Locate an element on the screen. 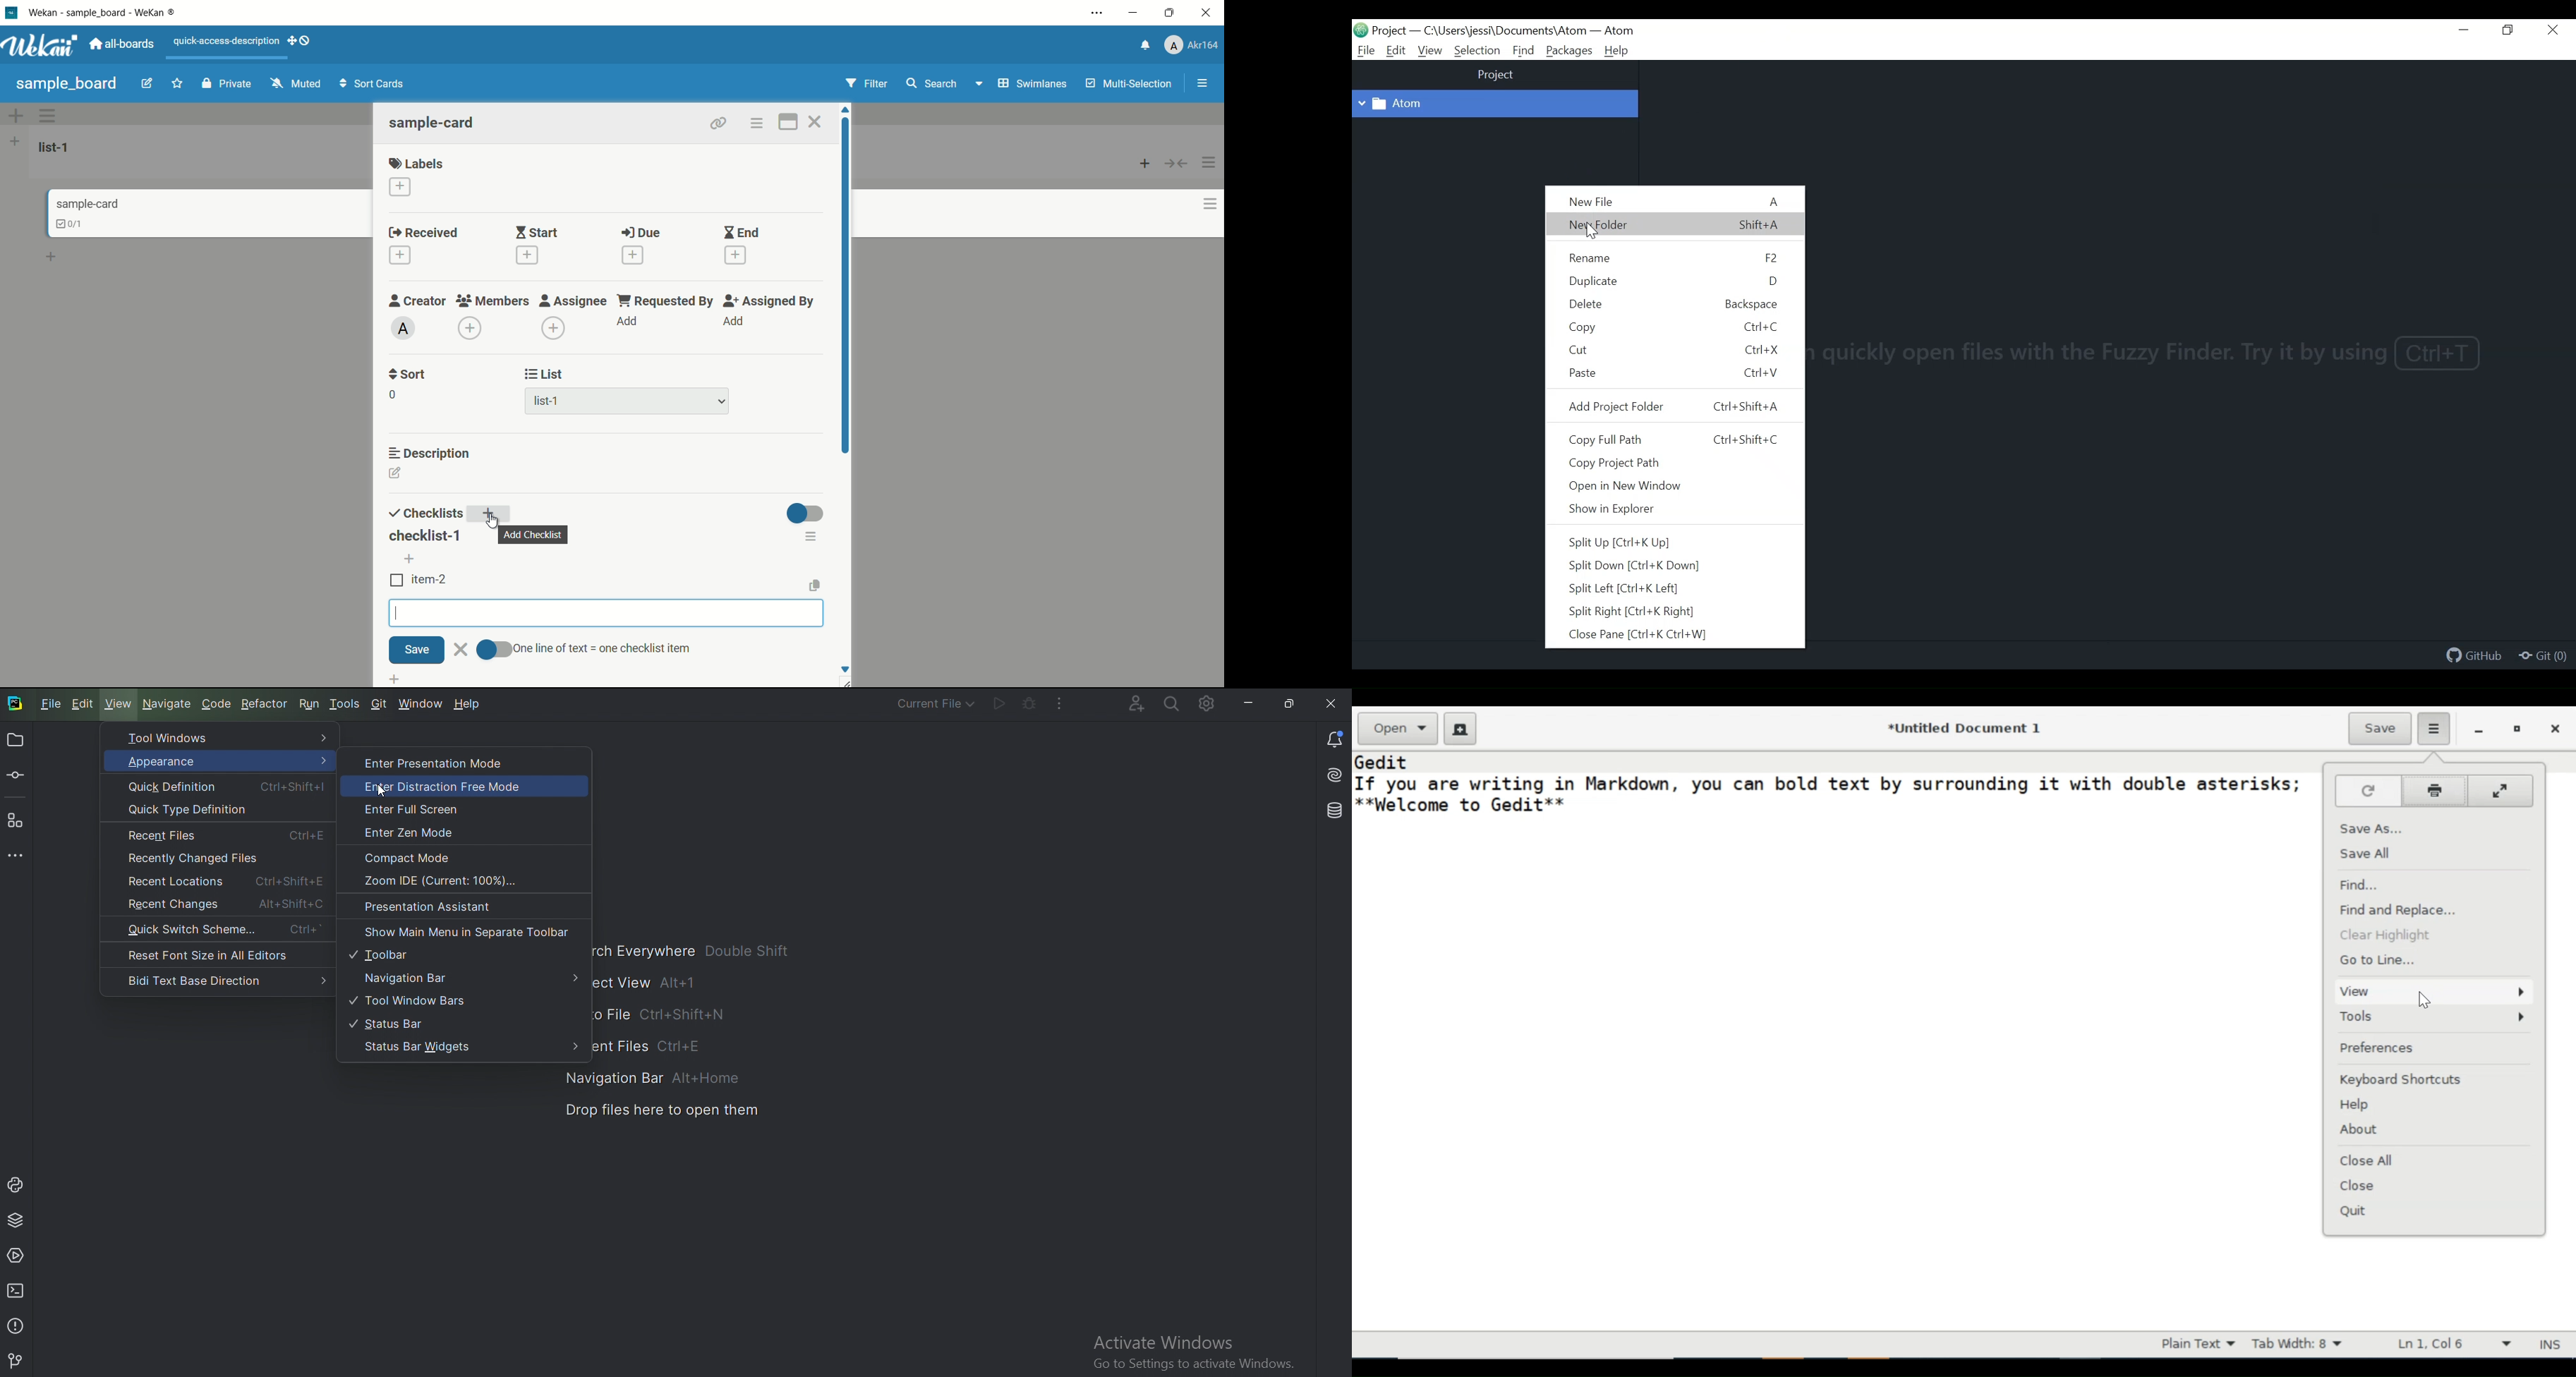 This screenshot has width=2576, height=1400. show/hide sidebar is located at coordinates (1204, 84).